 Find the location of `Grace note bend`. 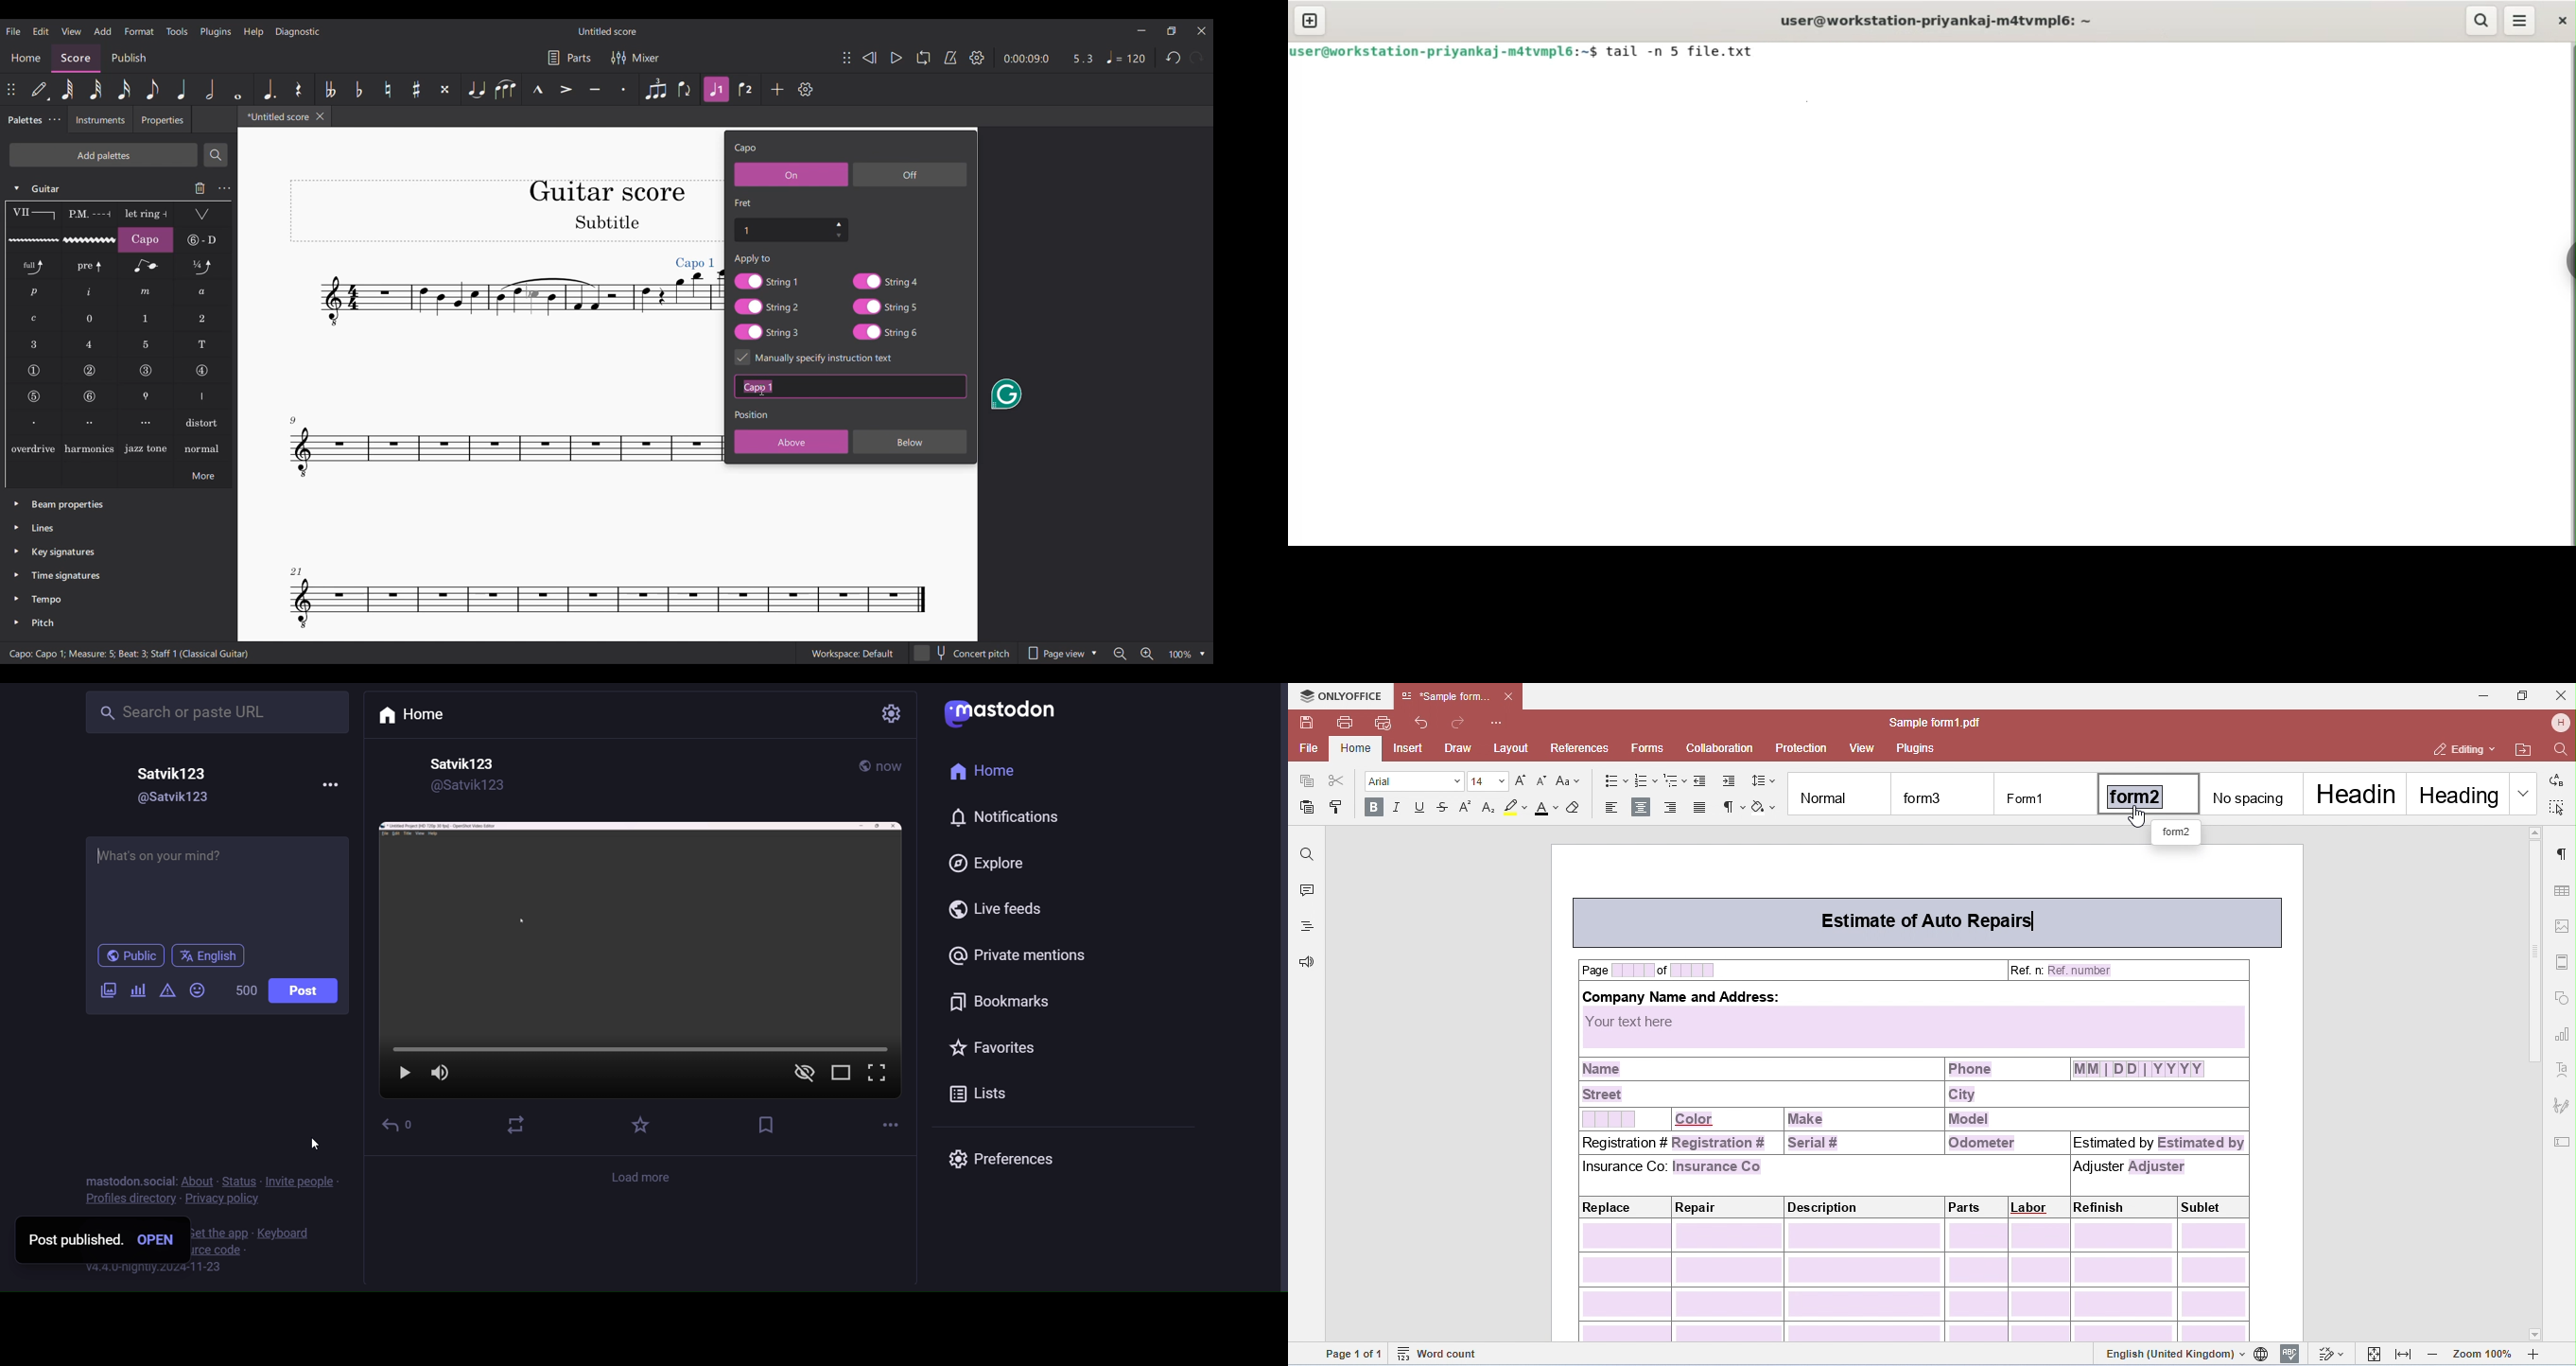

Grace note bend is located at coordinates (146, 266).